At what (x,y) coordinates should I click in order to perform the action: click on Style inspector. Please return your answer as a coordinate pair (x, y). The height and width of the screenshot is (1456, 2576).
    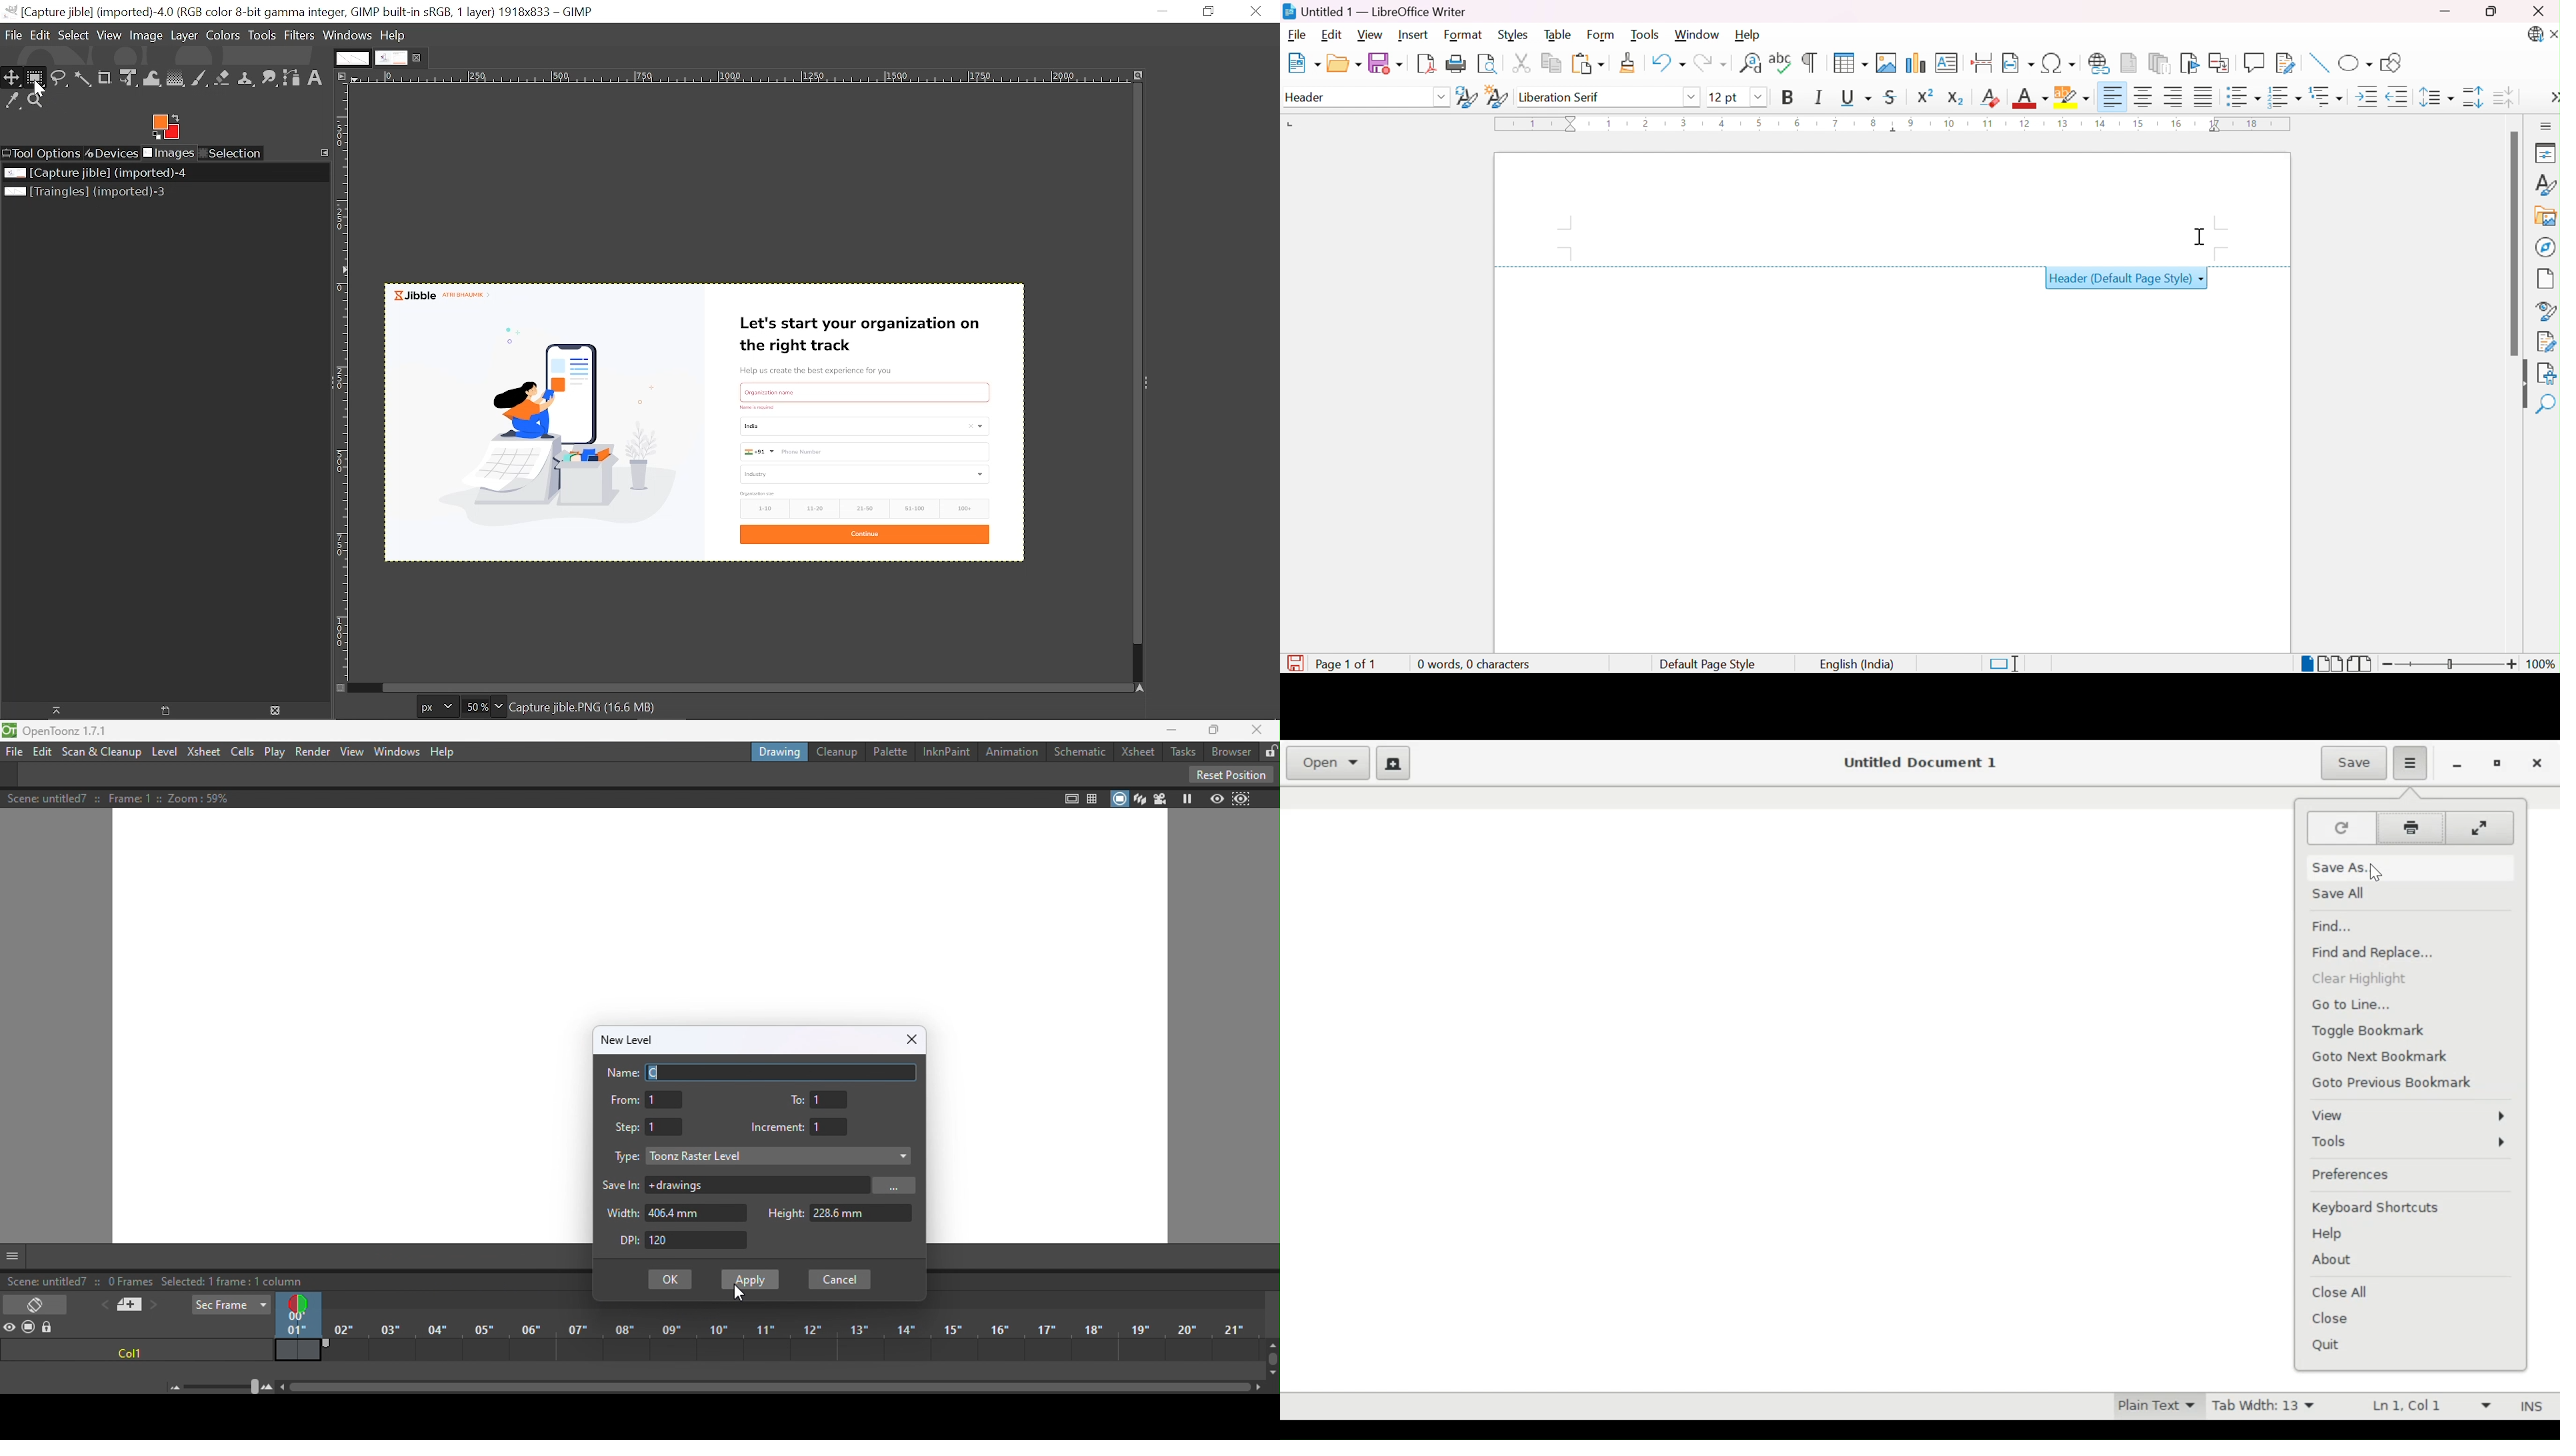
    Looking at the image, I should click on (2547, 311).